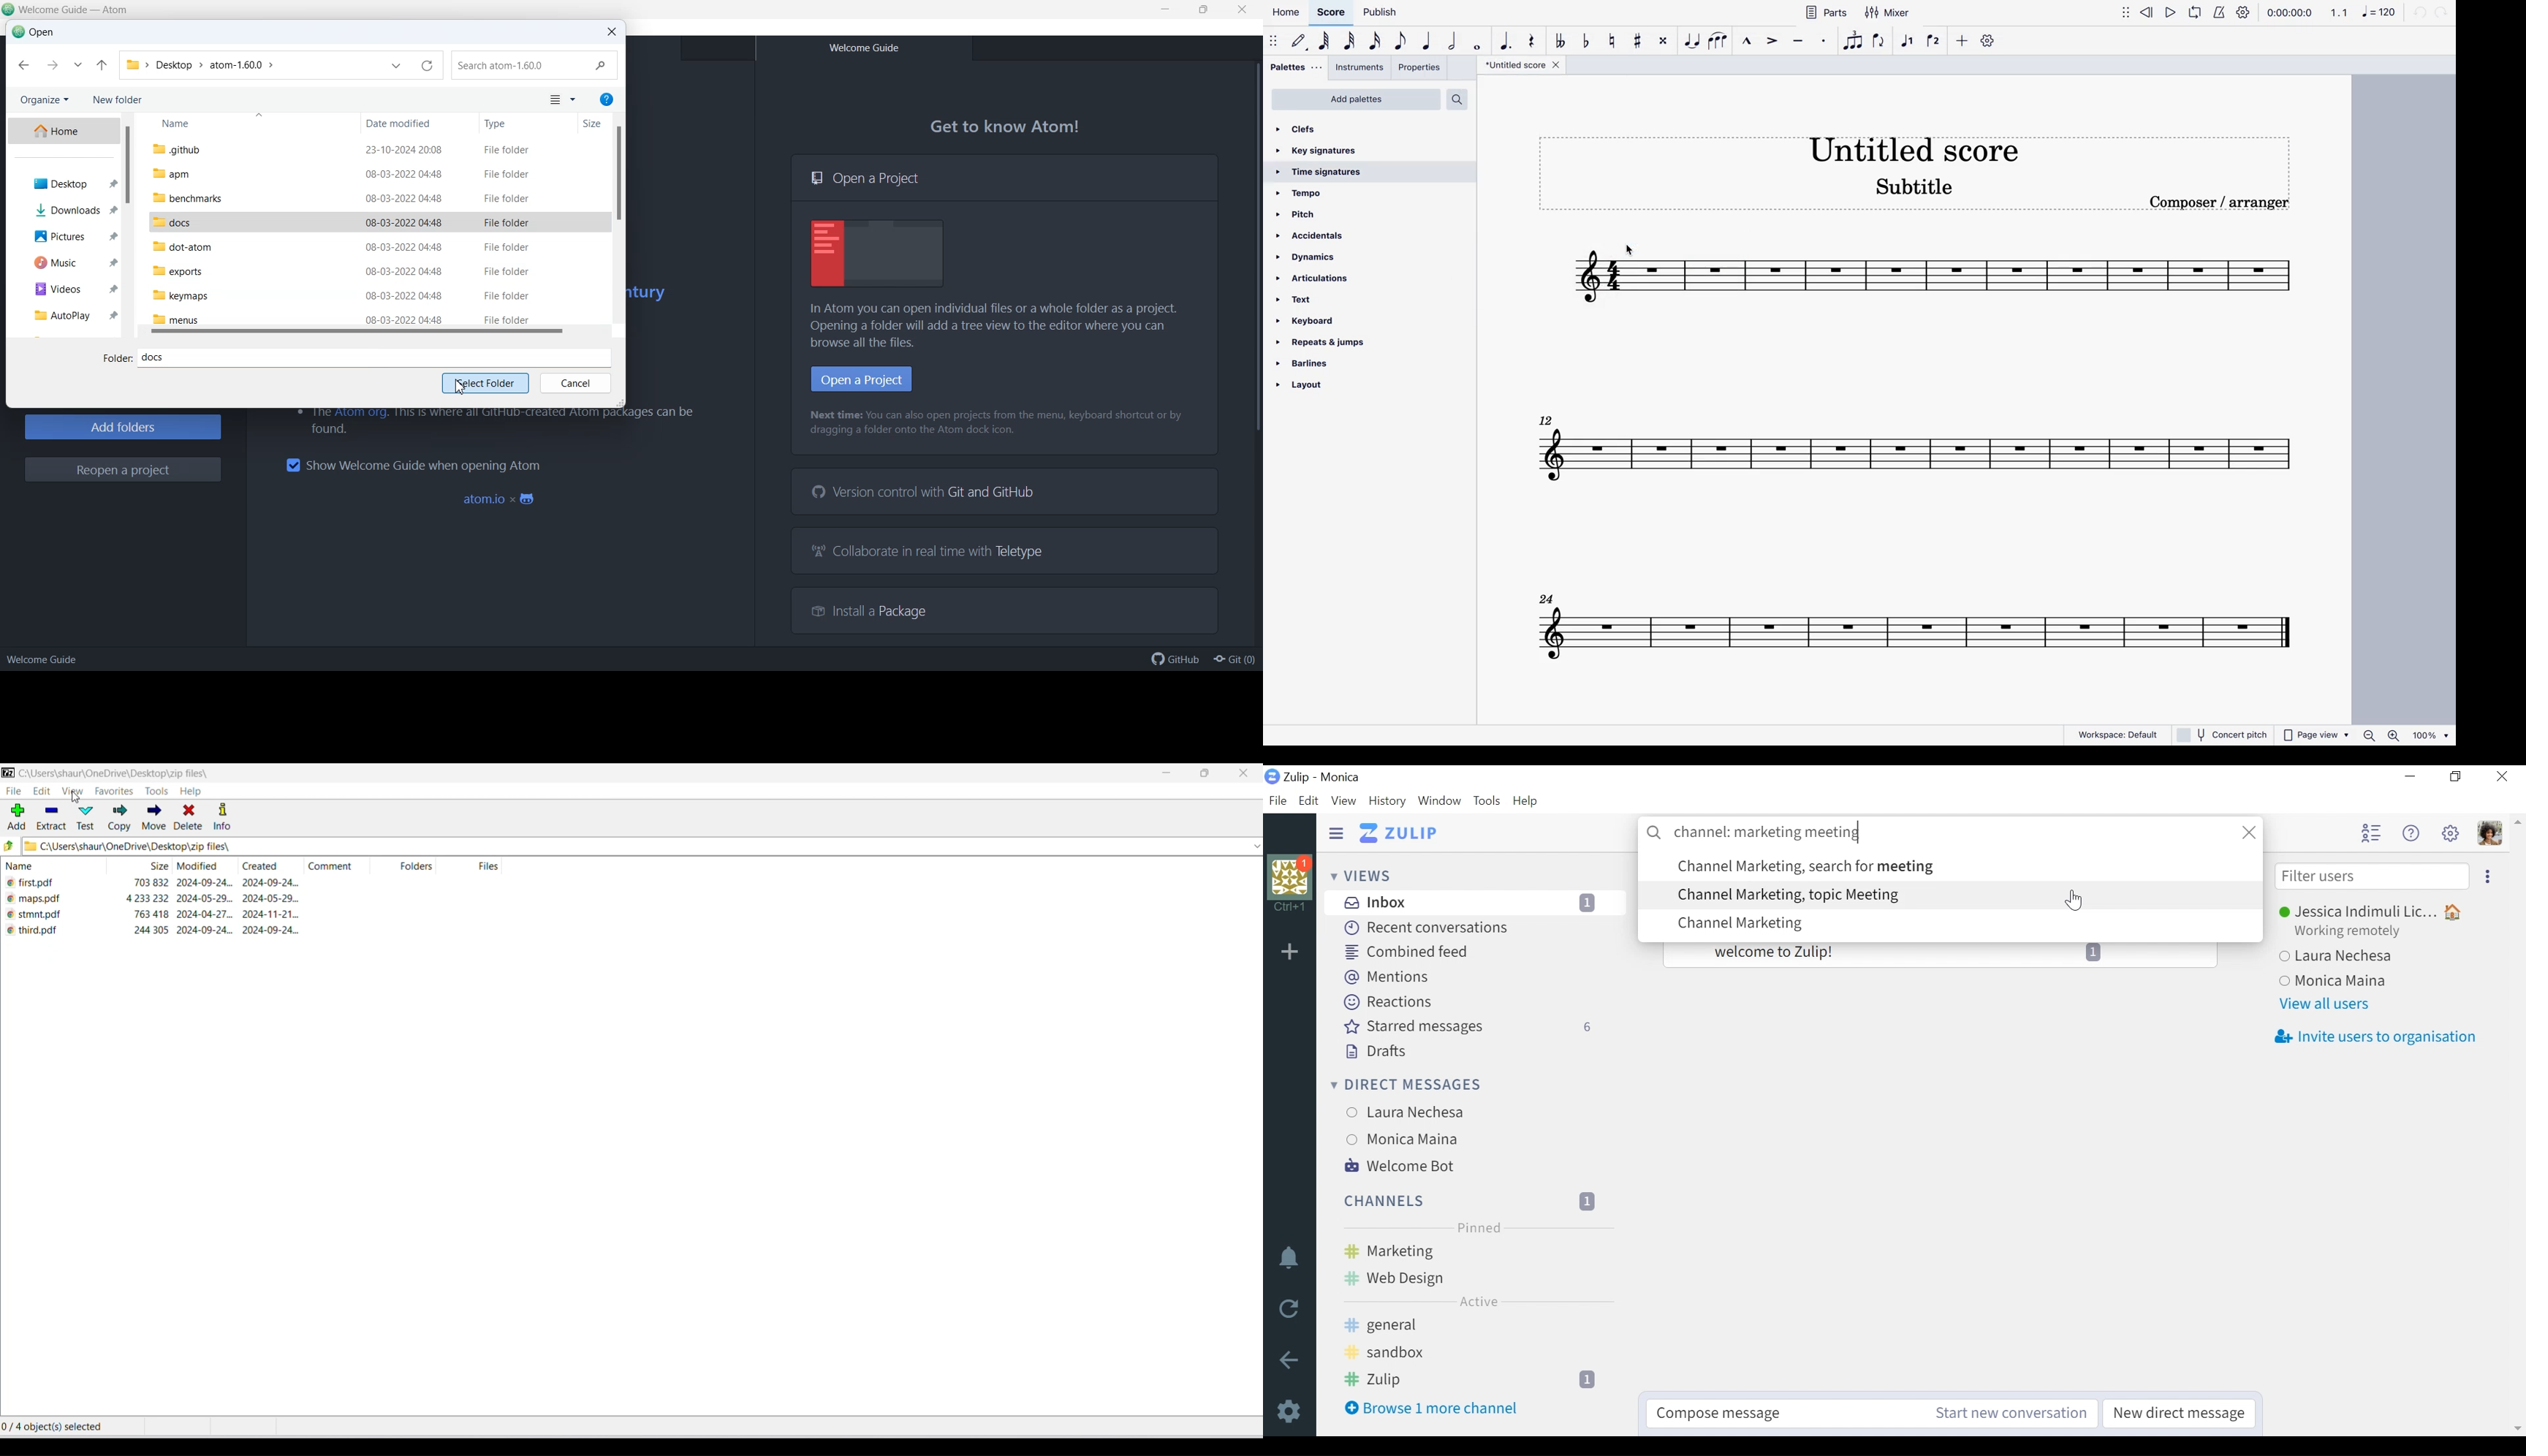 This screenshot has width=2548, height=1456. What do you see at coordinates (575, 384) in the screenshot?
I see `Cancel` at bounding box center [575, 384].